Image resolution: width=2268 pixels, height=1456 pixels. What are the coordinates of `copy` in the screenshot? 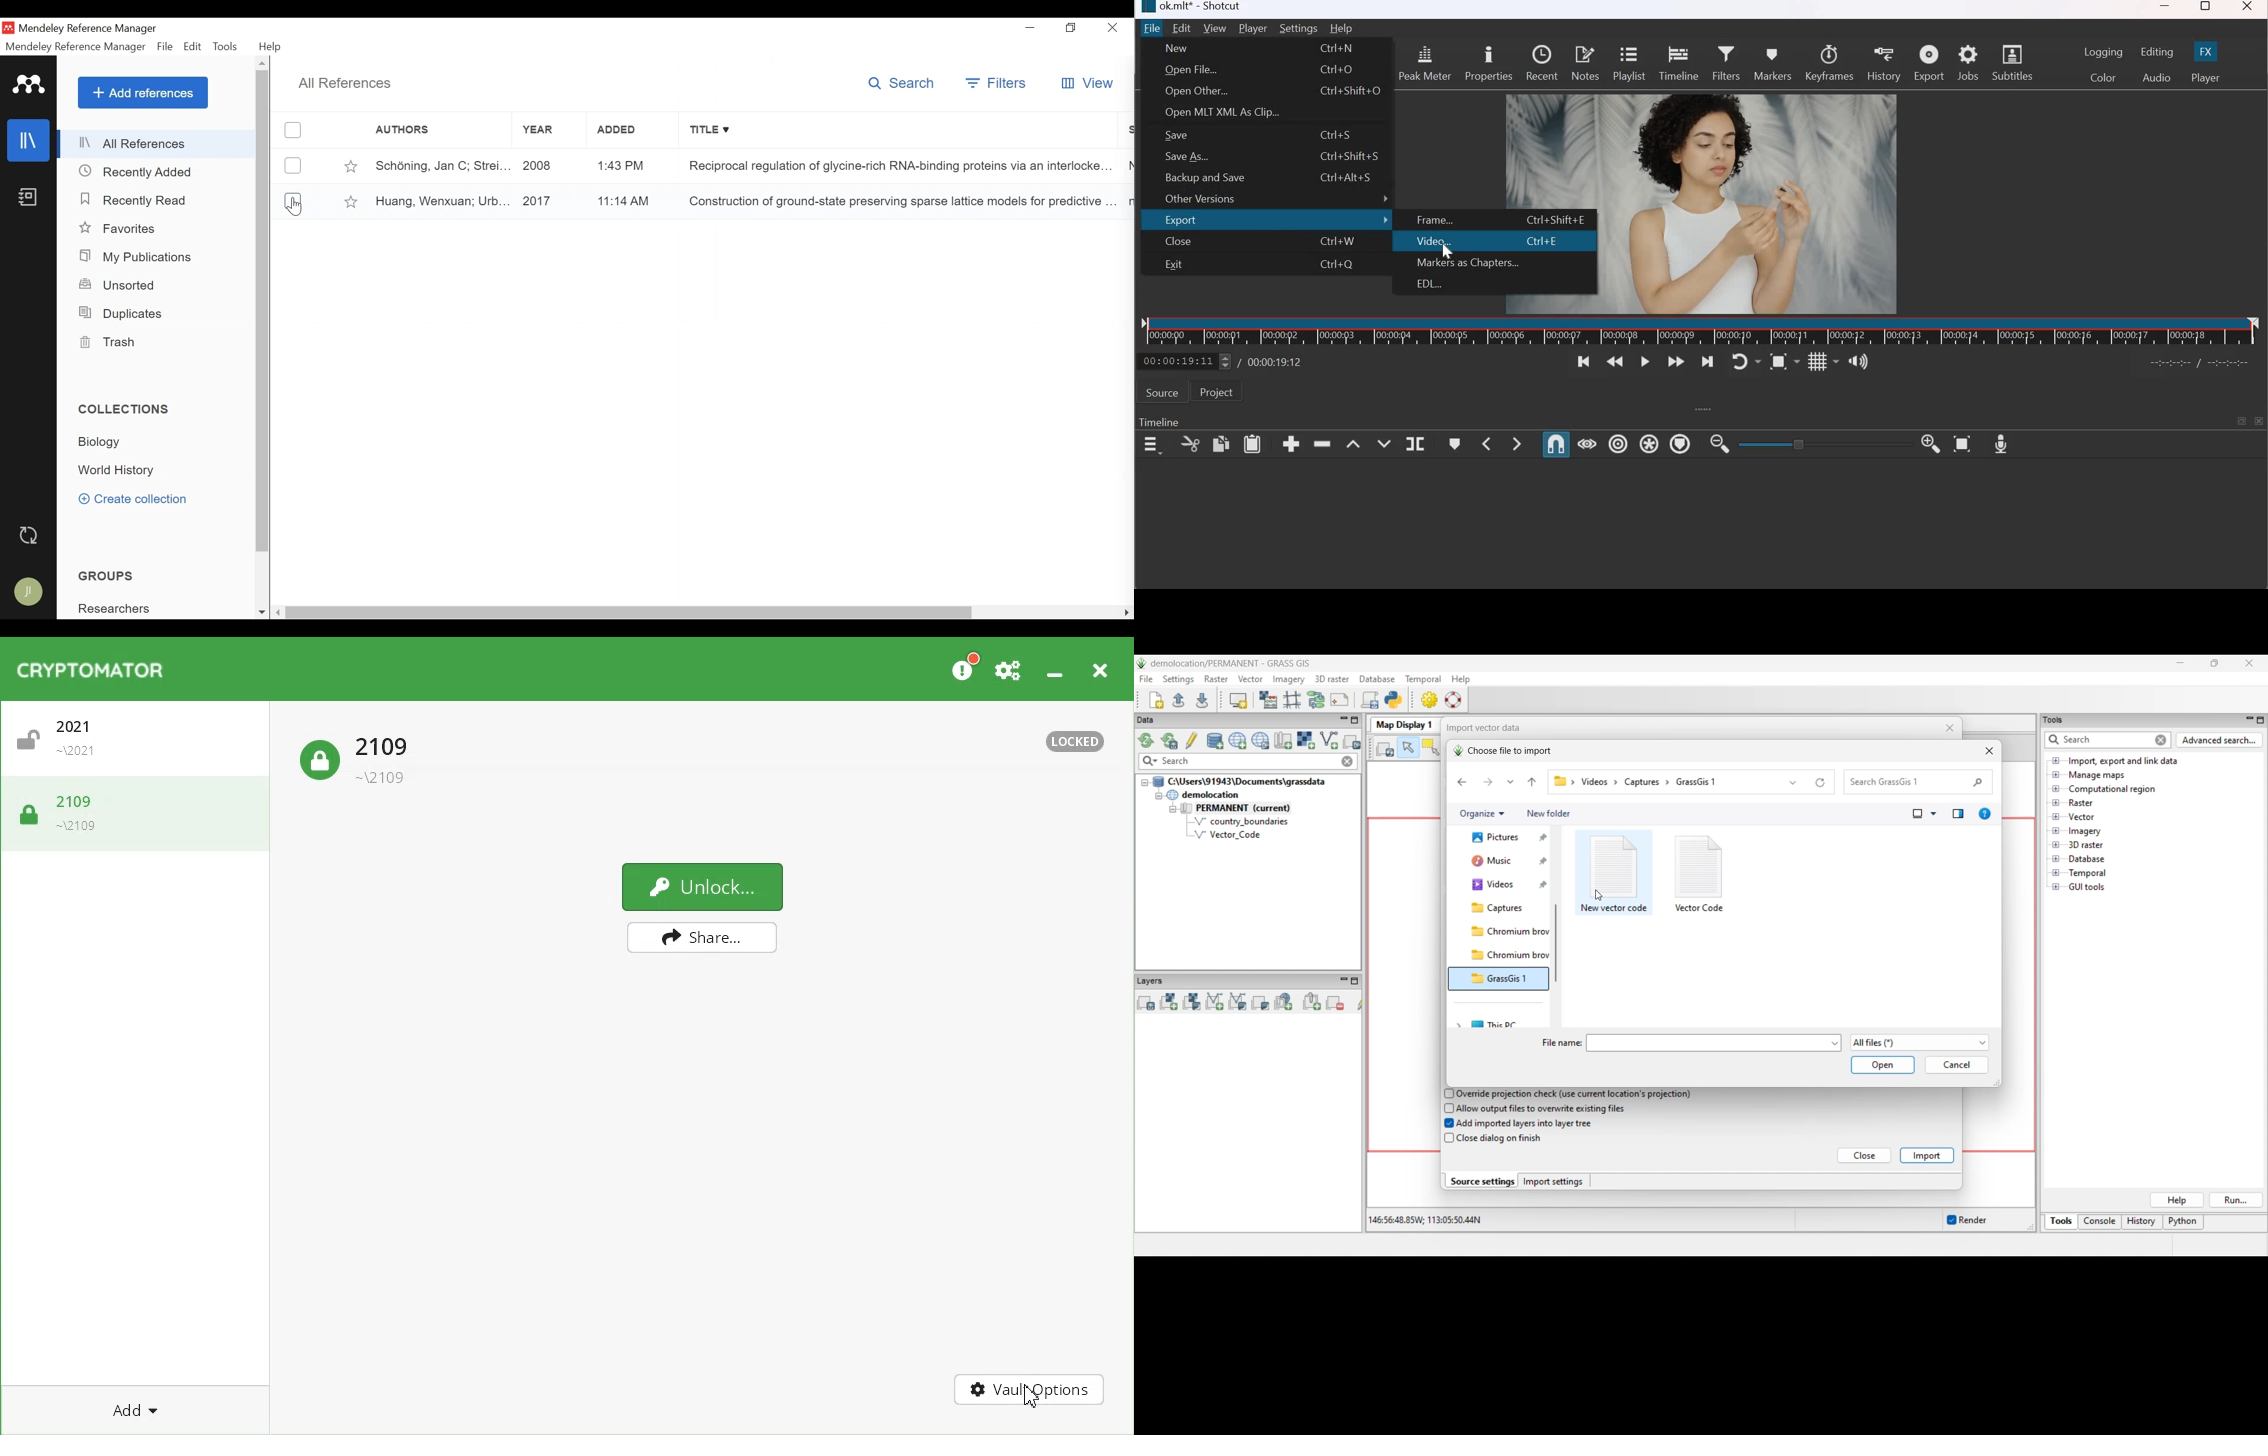 It's located at (1191, 444).